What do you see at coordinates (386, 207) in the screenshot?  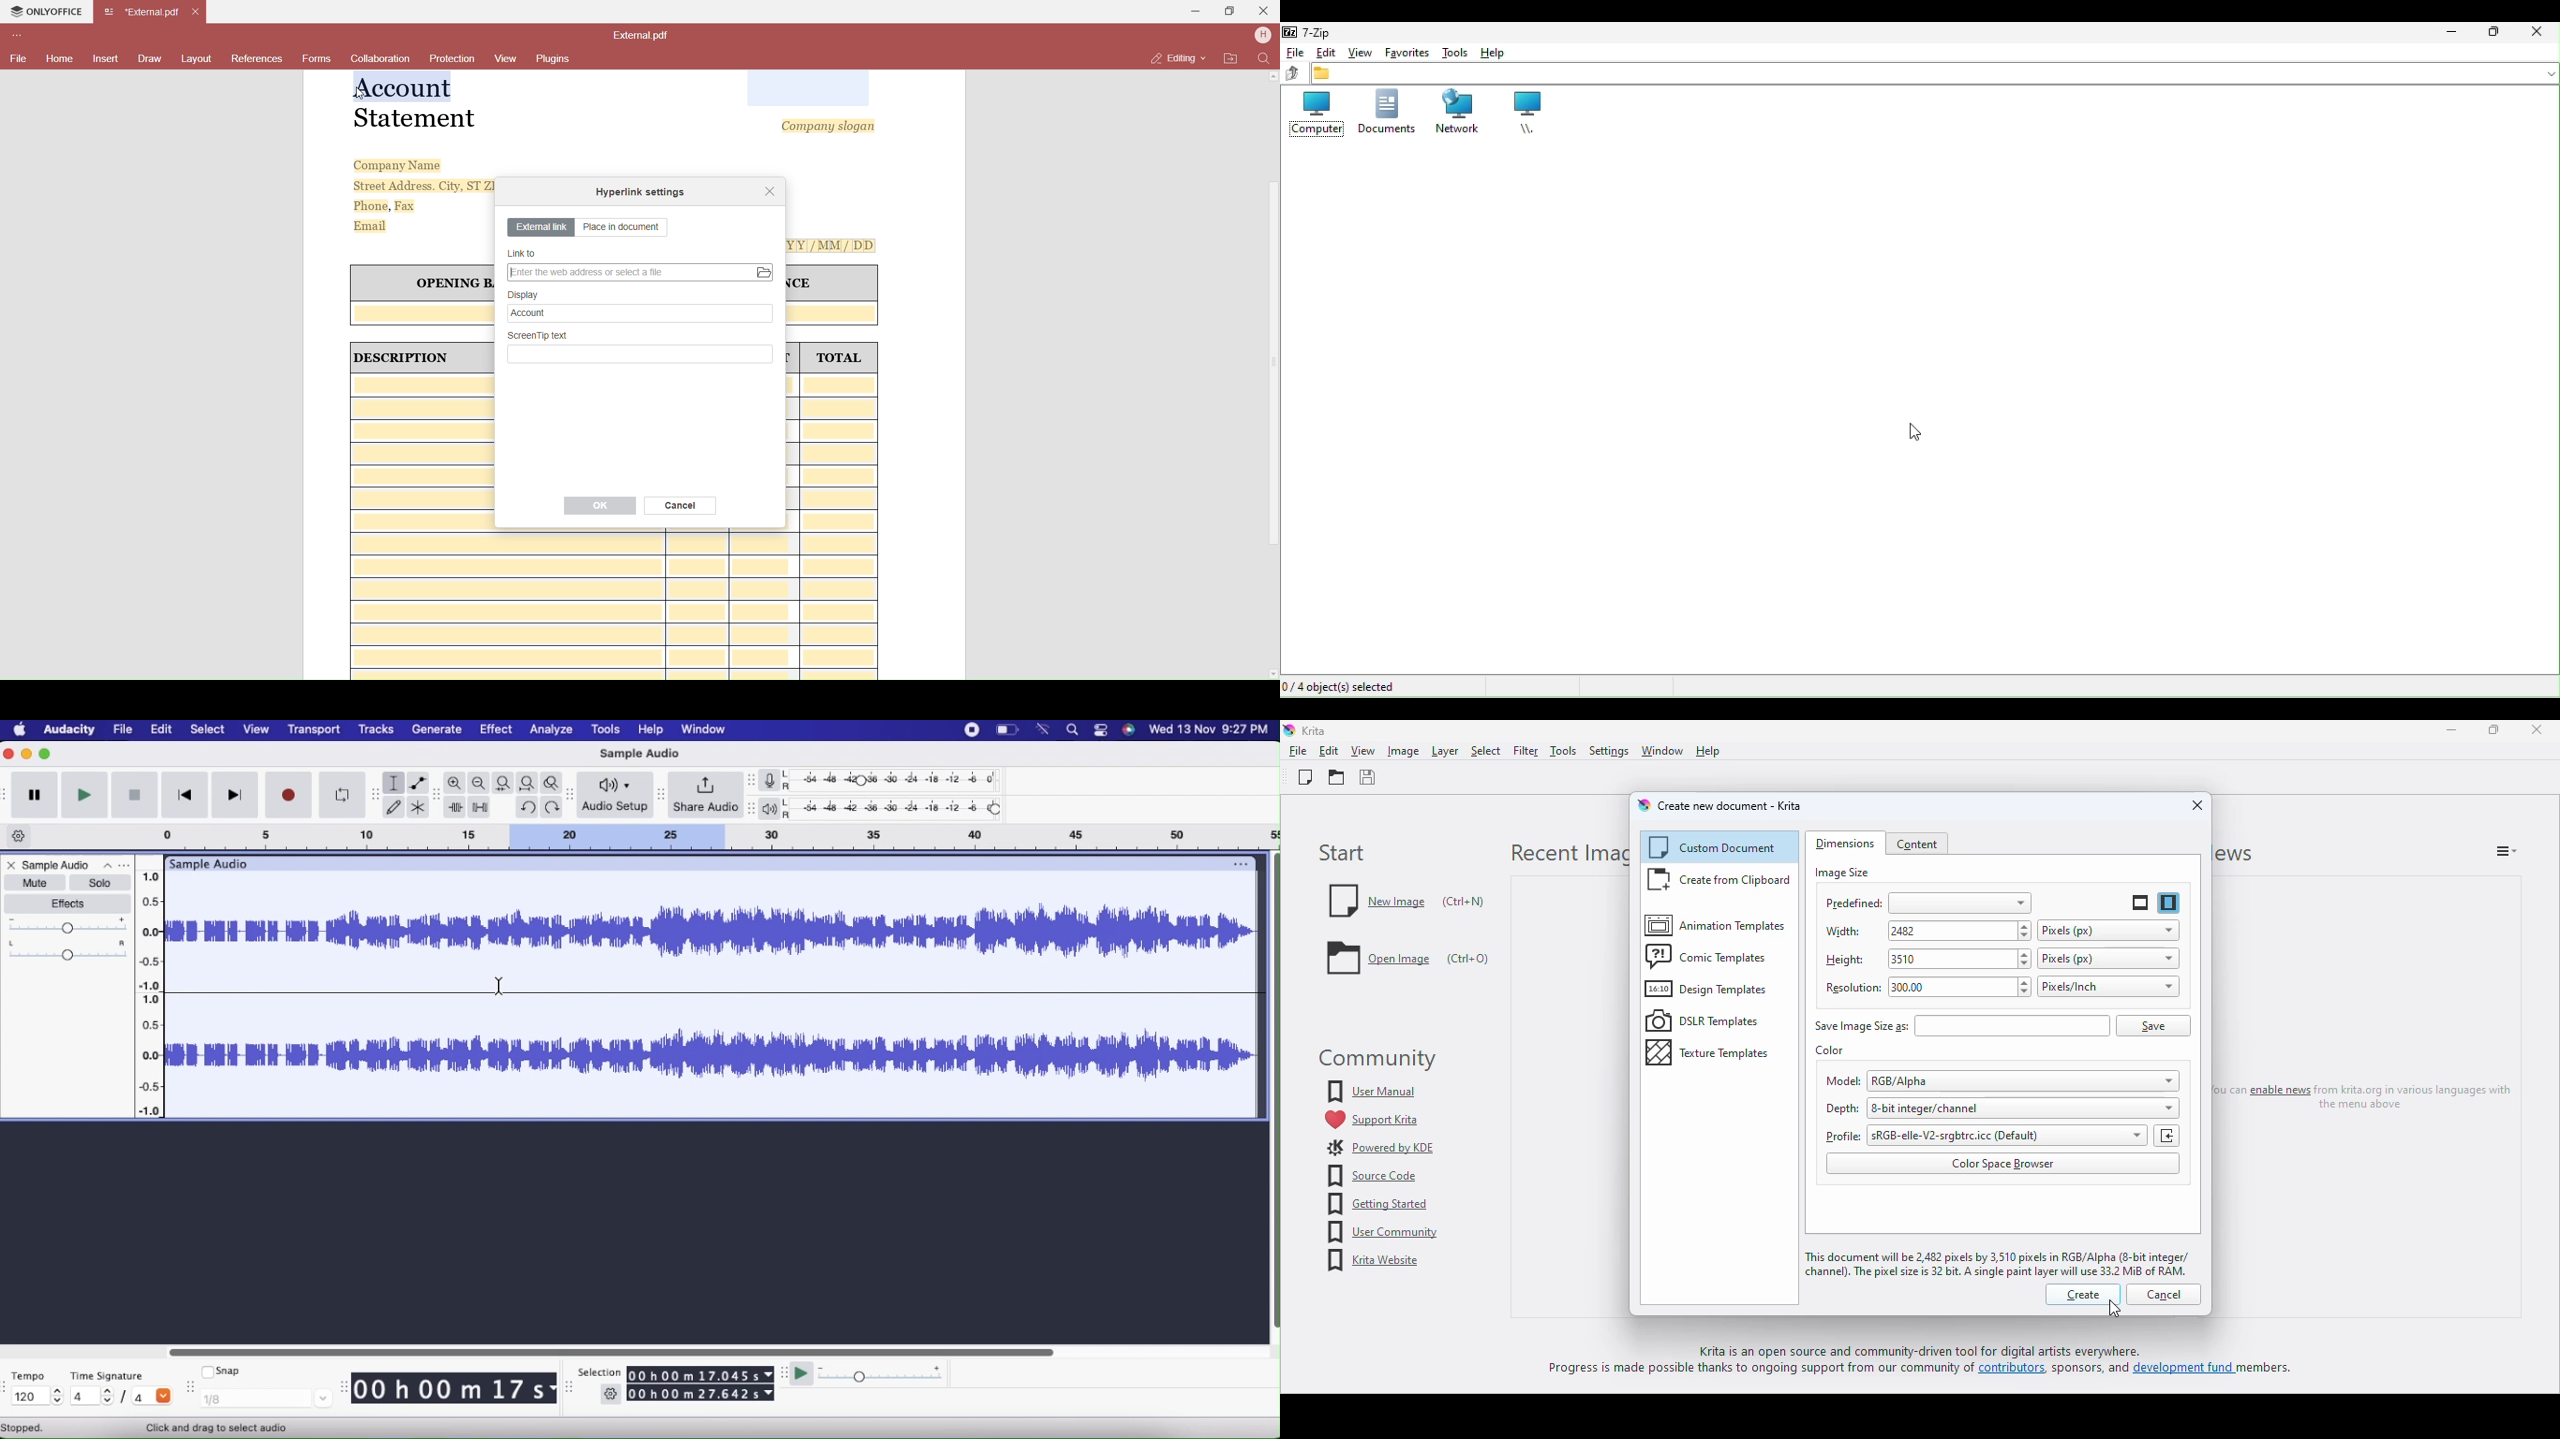 I see `Phone, Fax` at bounding box center [386, 207].